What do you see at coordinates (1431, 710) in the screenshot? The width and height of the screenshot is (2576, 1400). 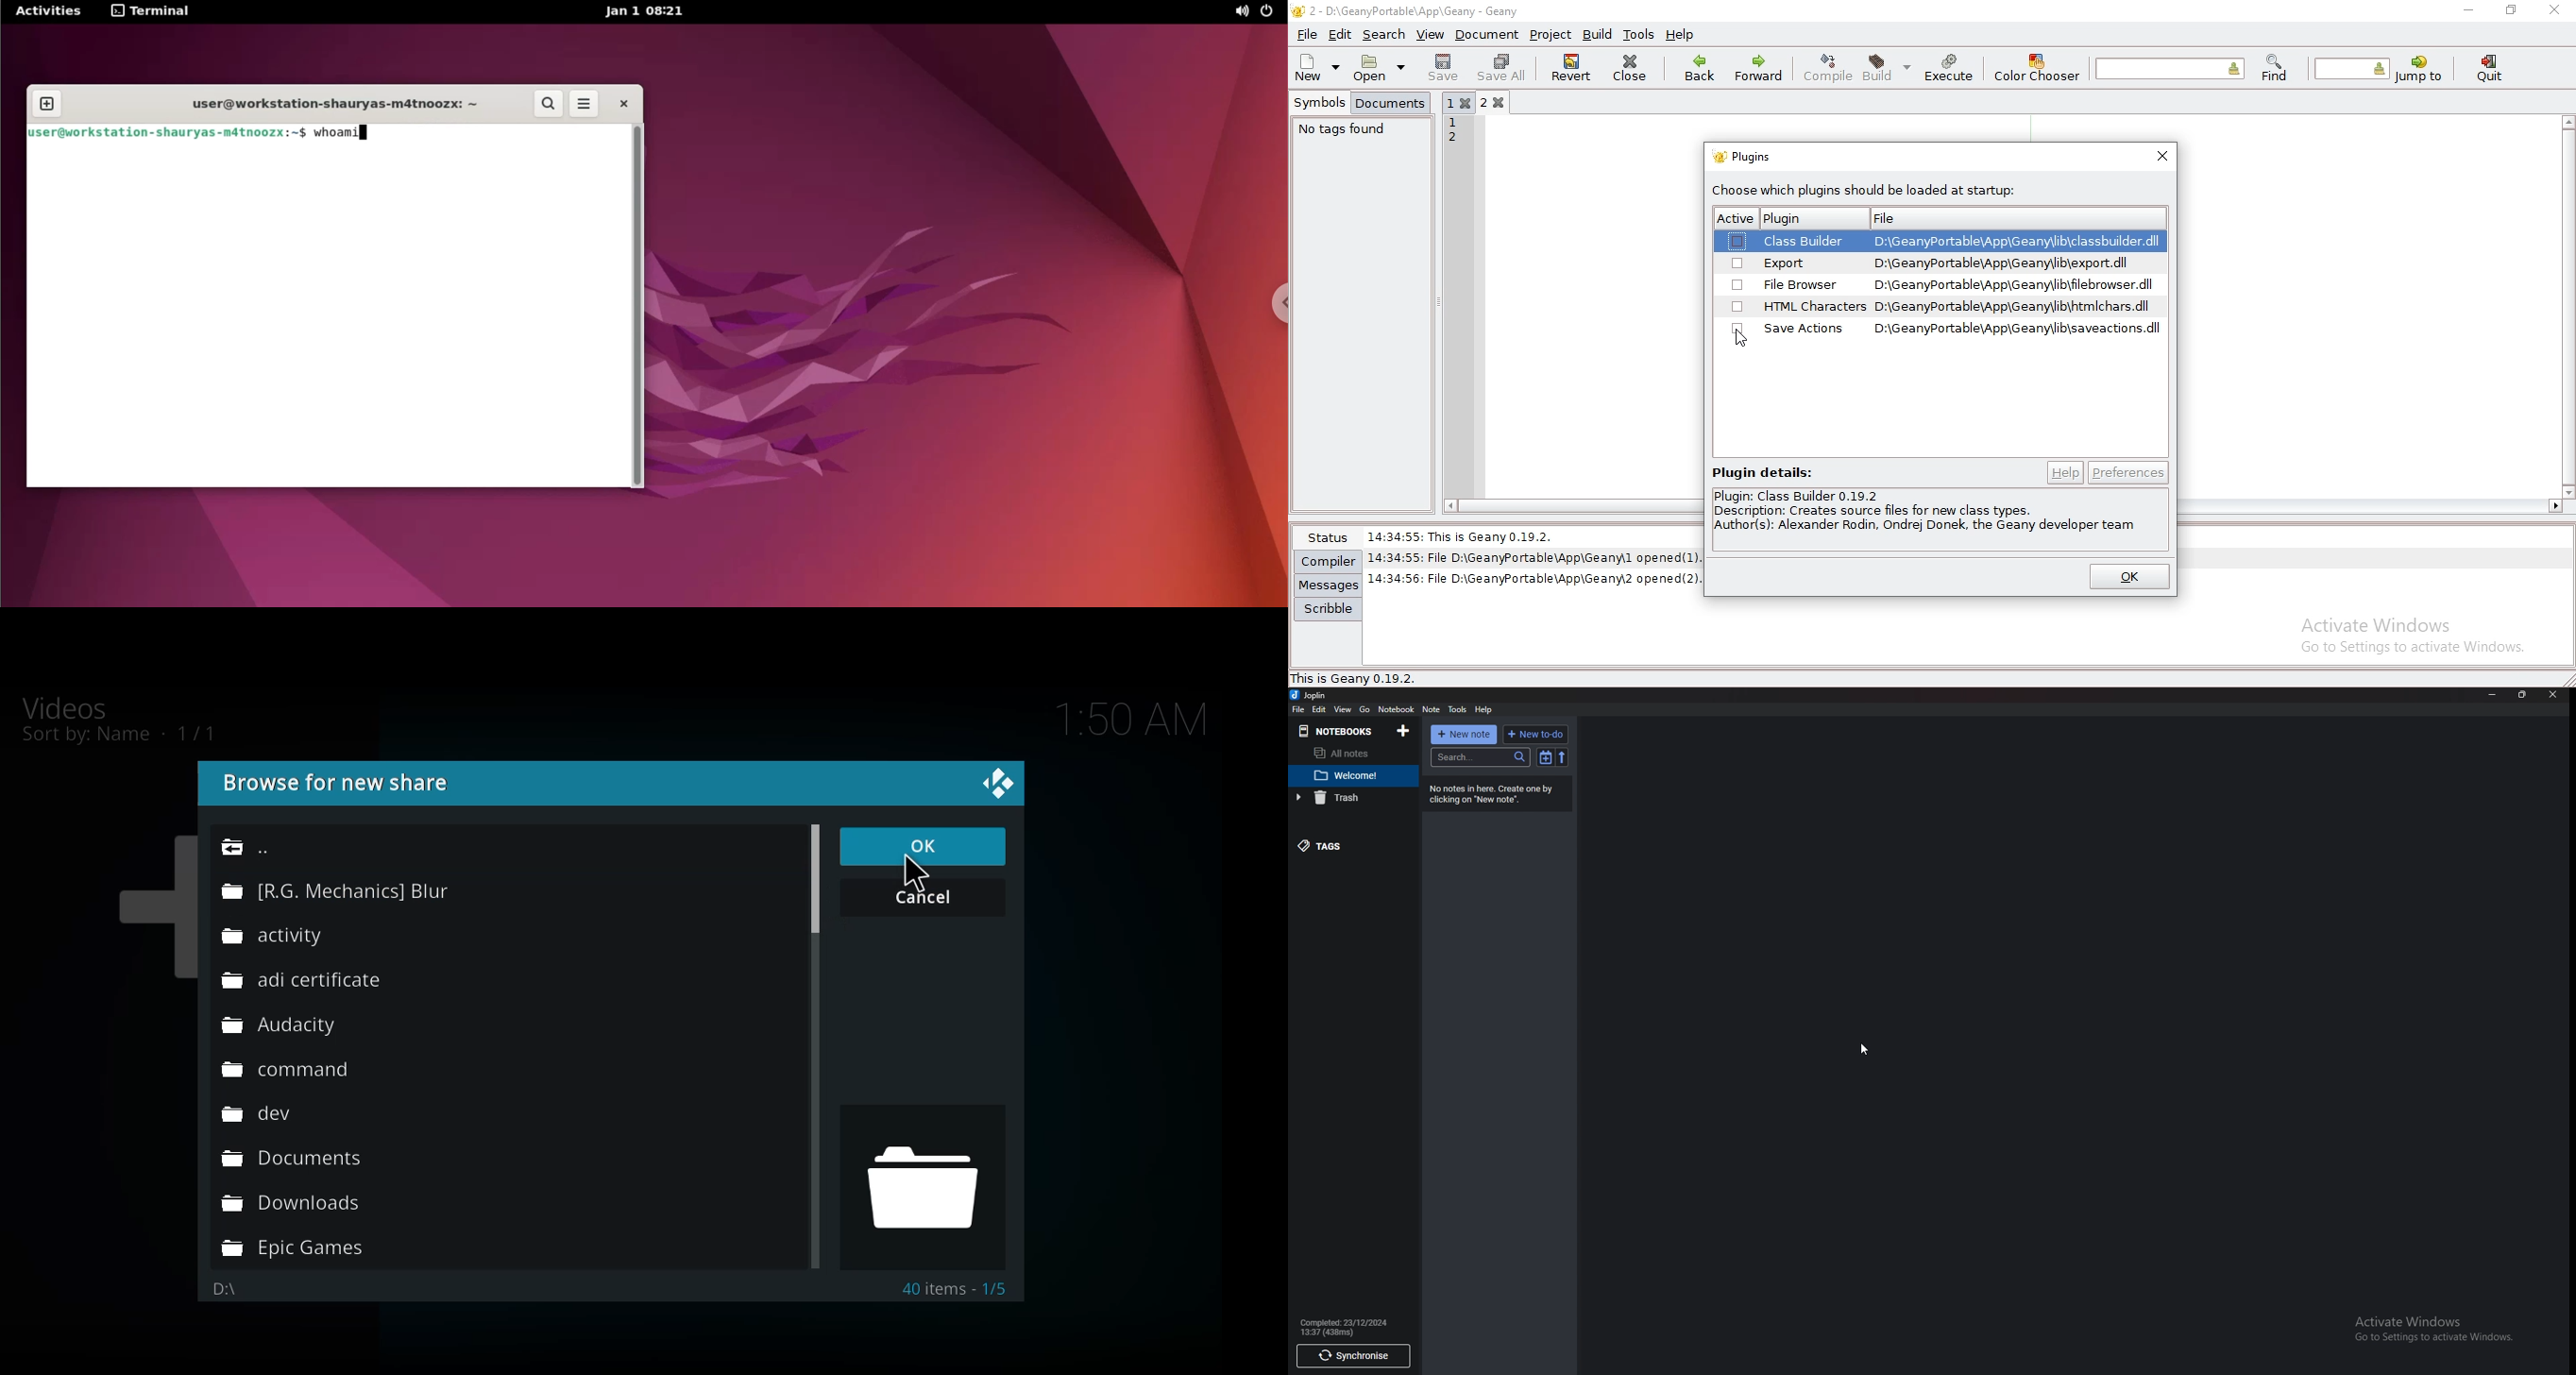 I see `note` at bounding box center [1431, 710].